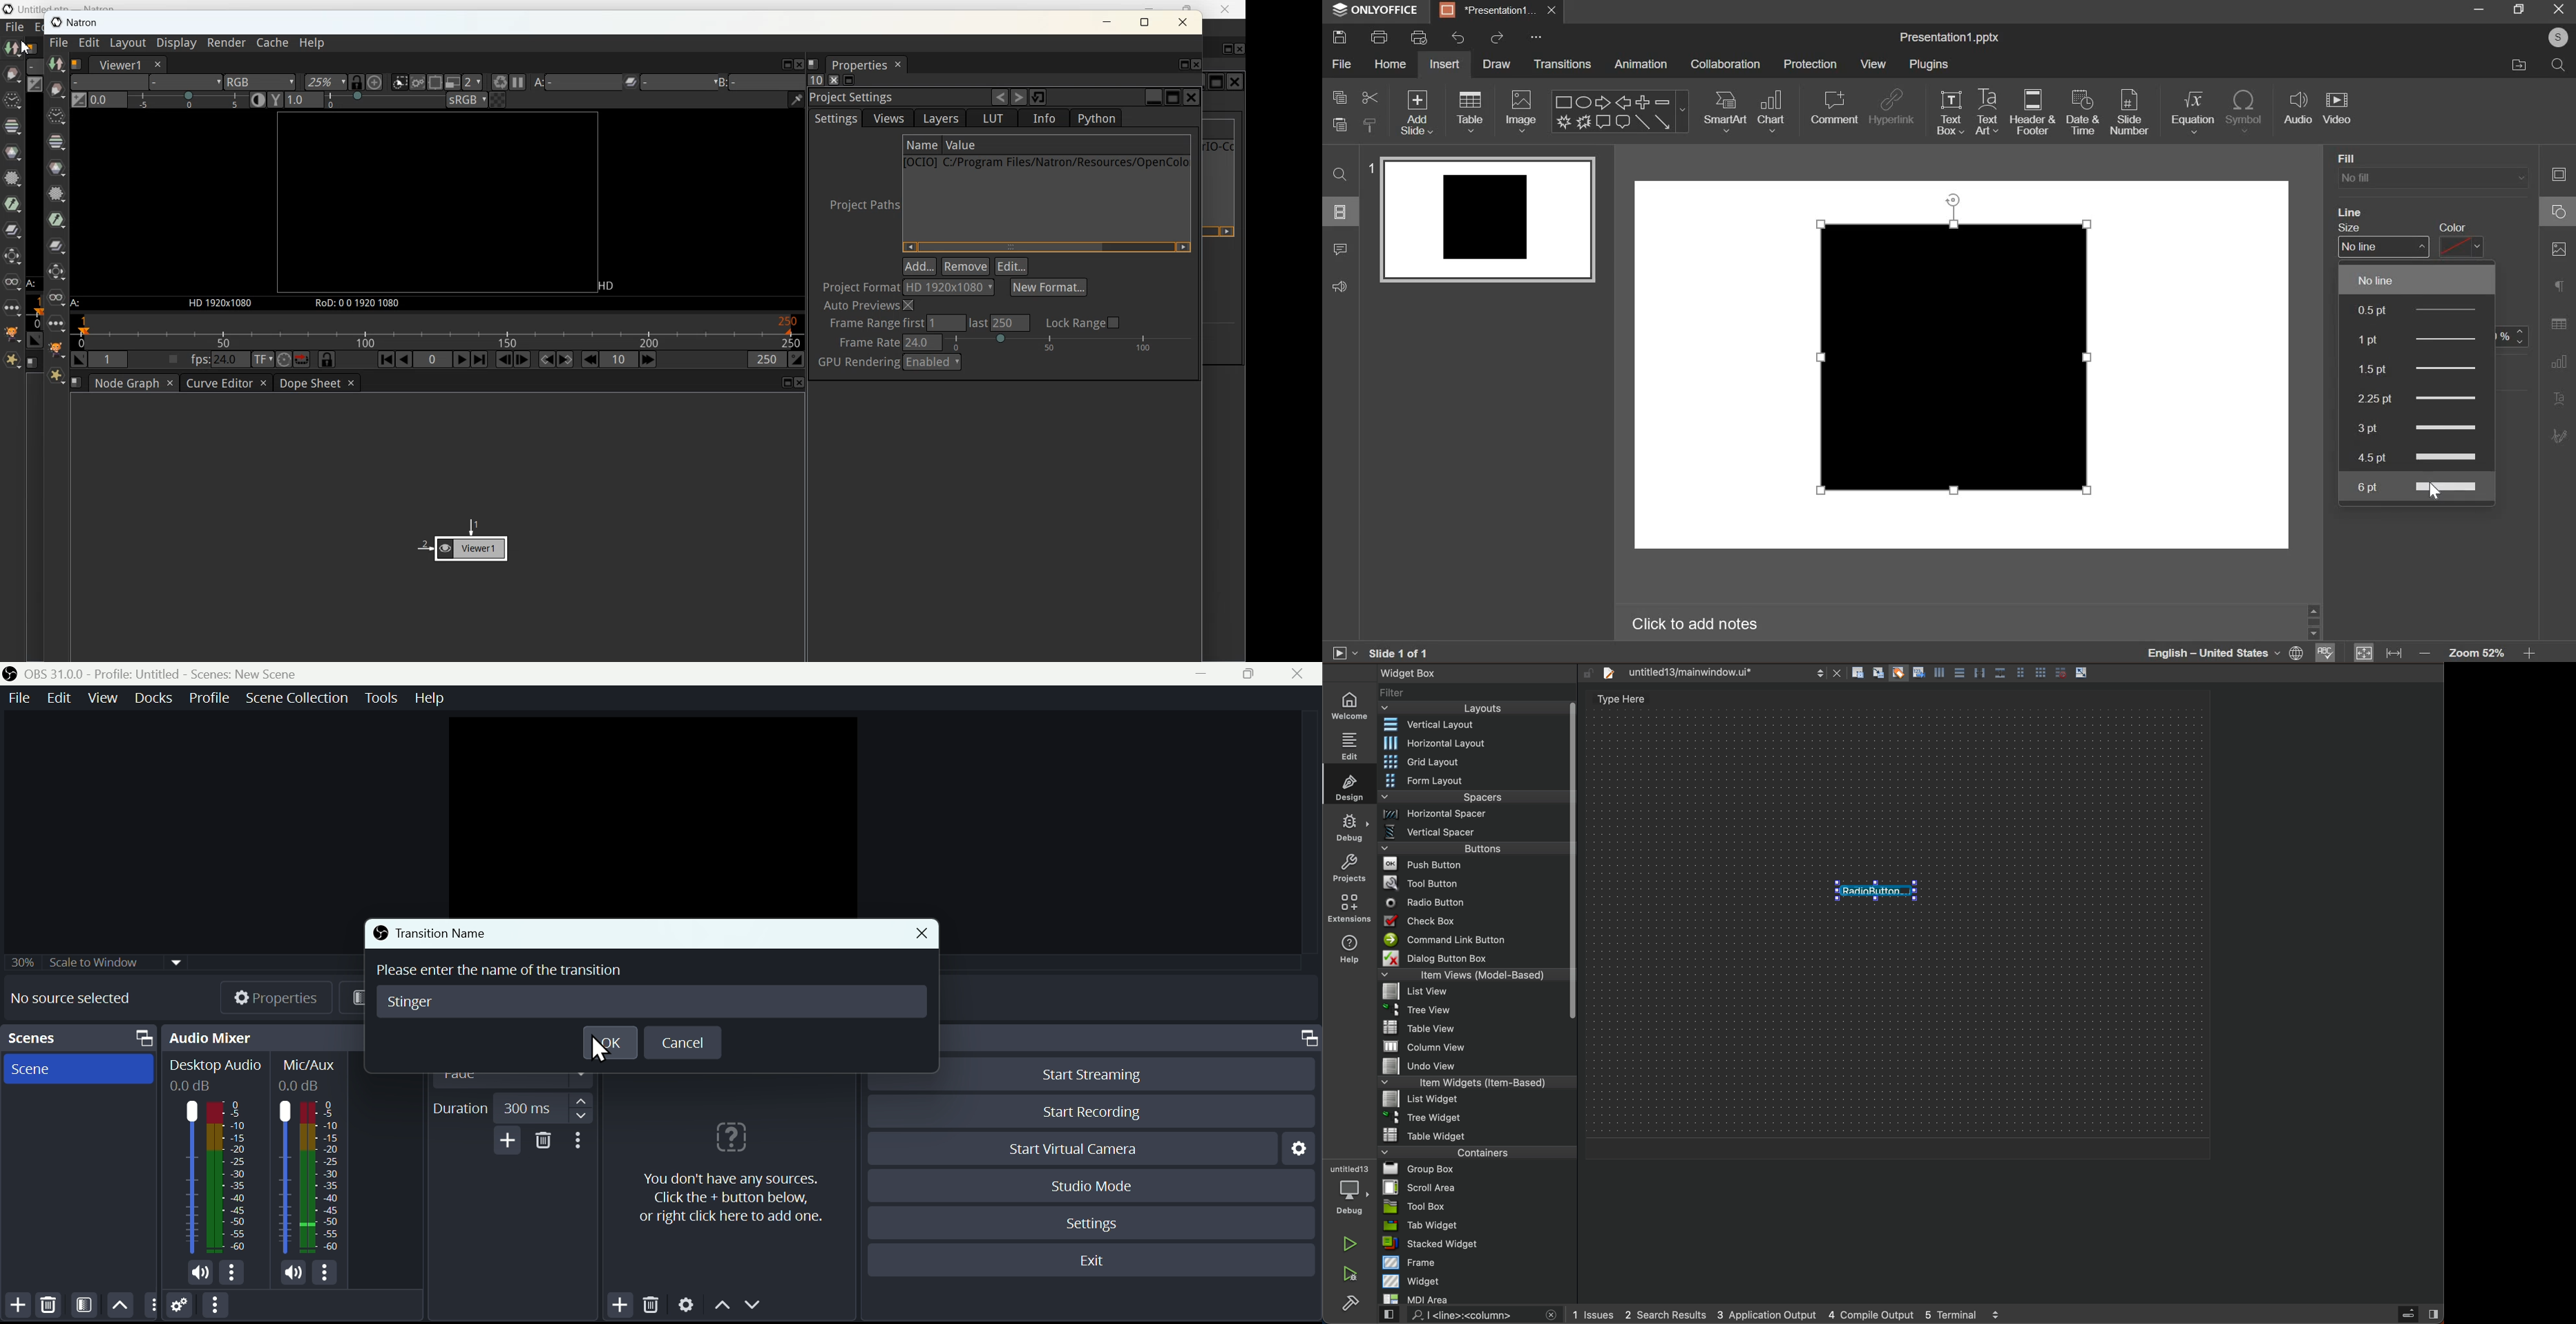  What do you see at coordinates (296, 696) in the screenshot?
I see `` at bounding box center [296, 696].